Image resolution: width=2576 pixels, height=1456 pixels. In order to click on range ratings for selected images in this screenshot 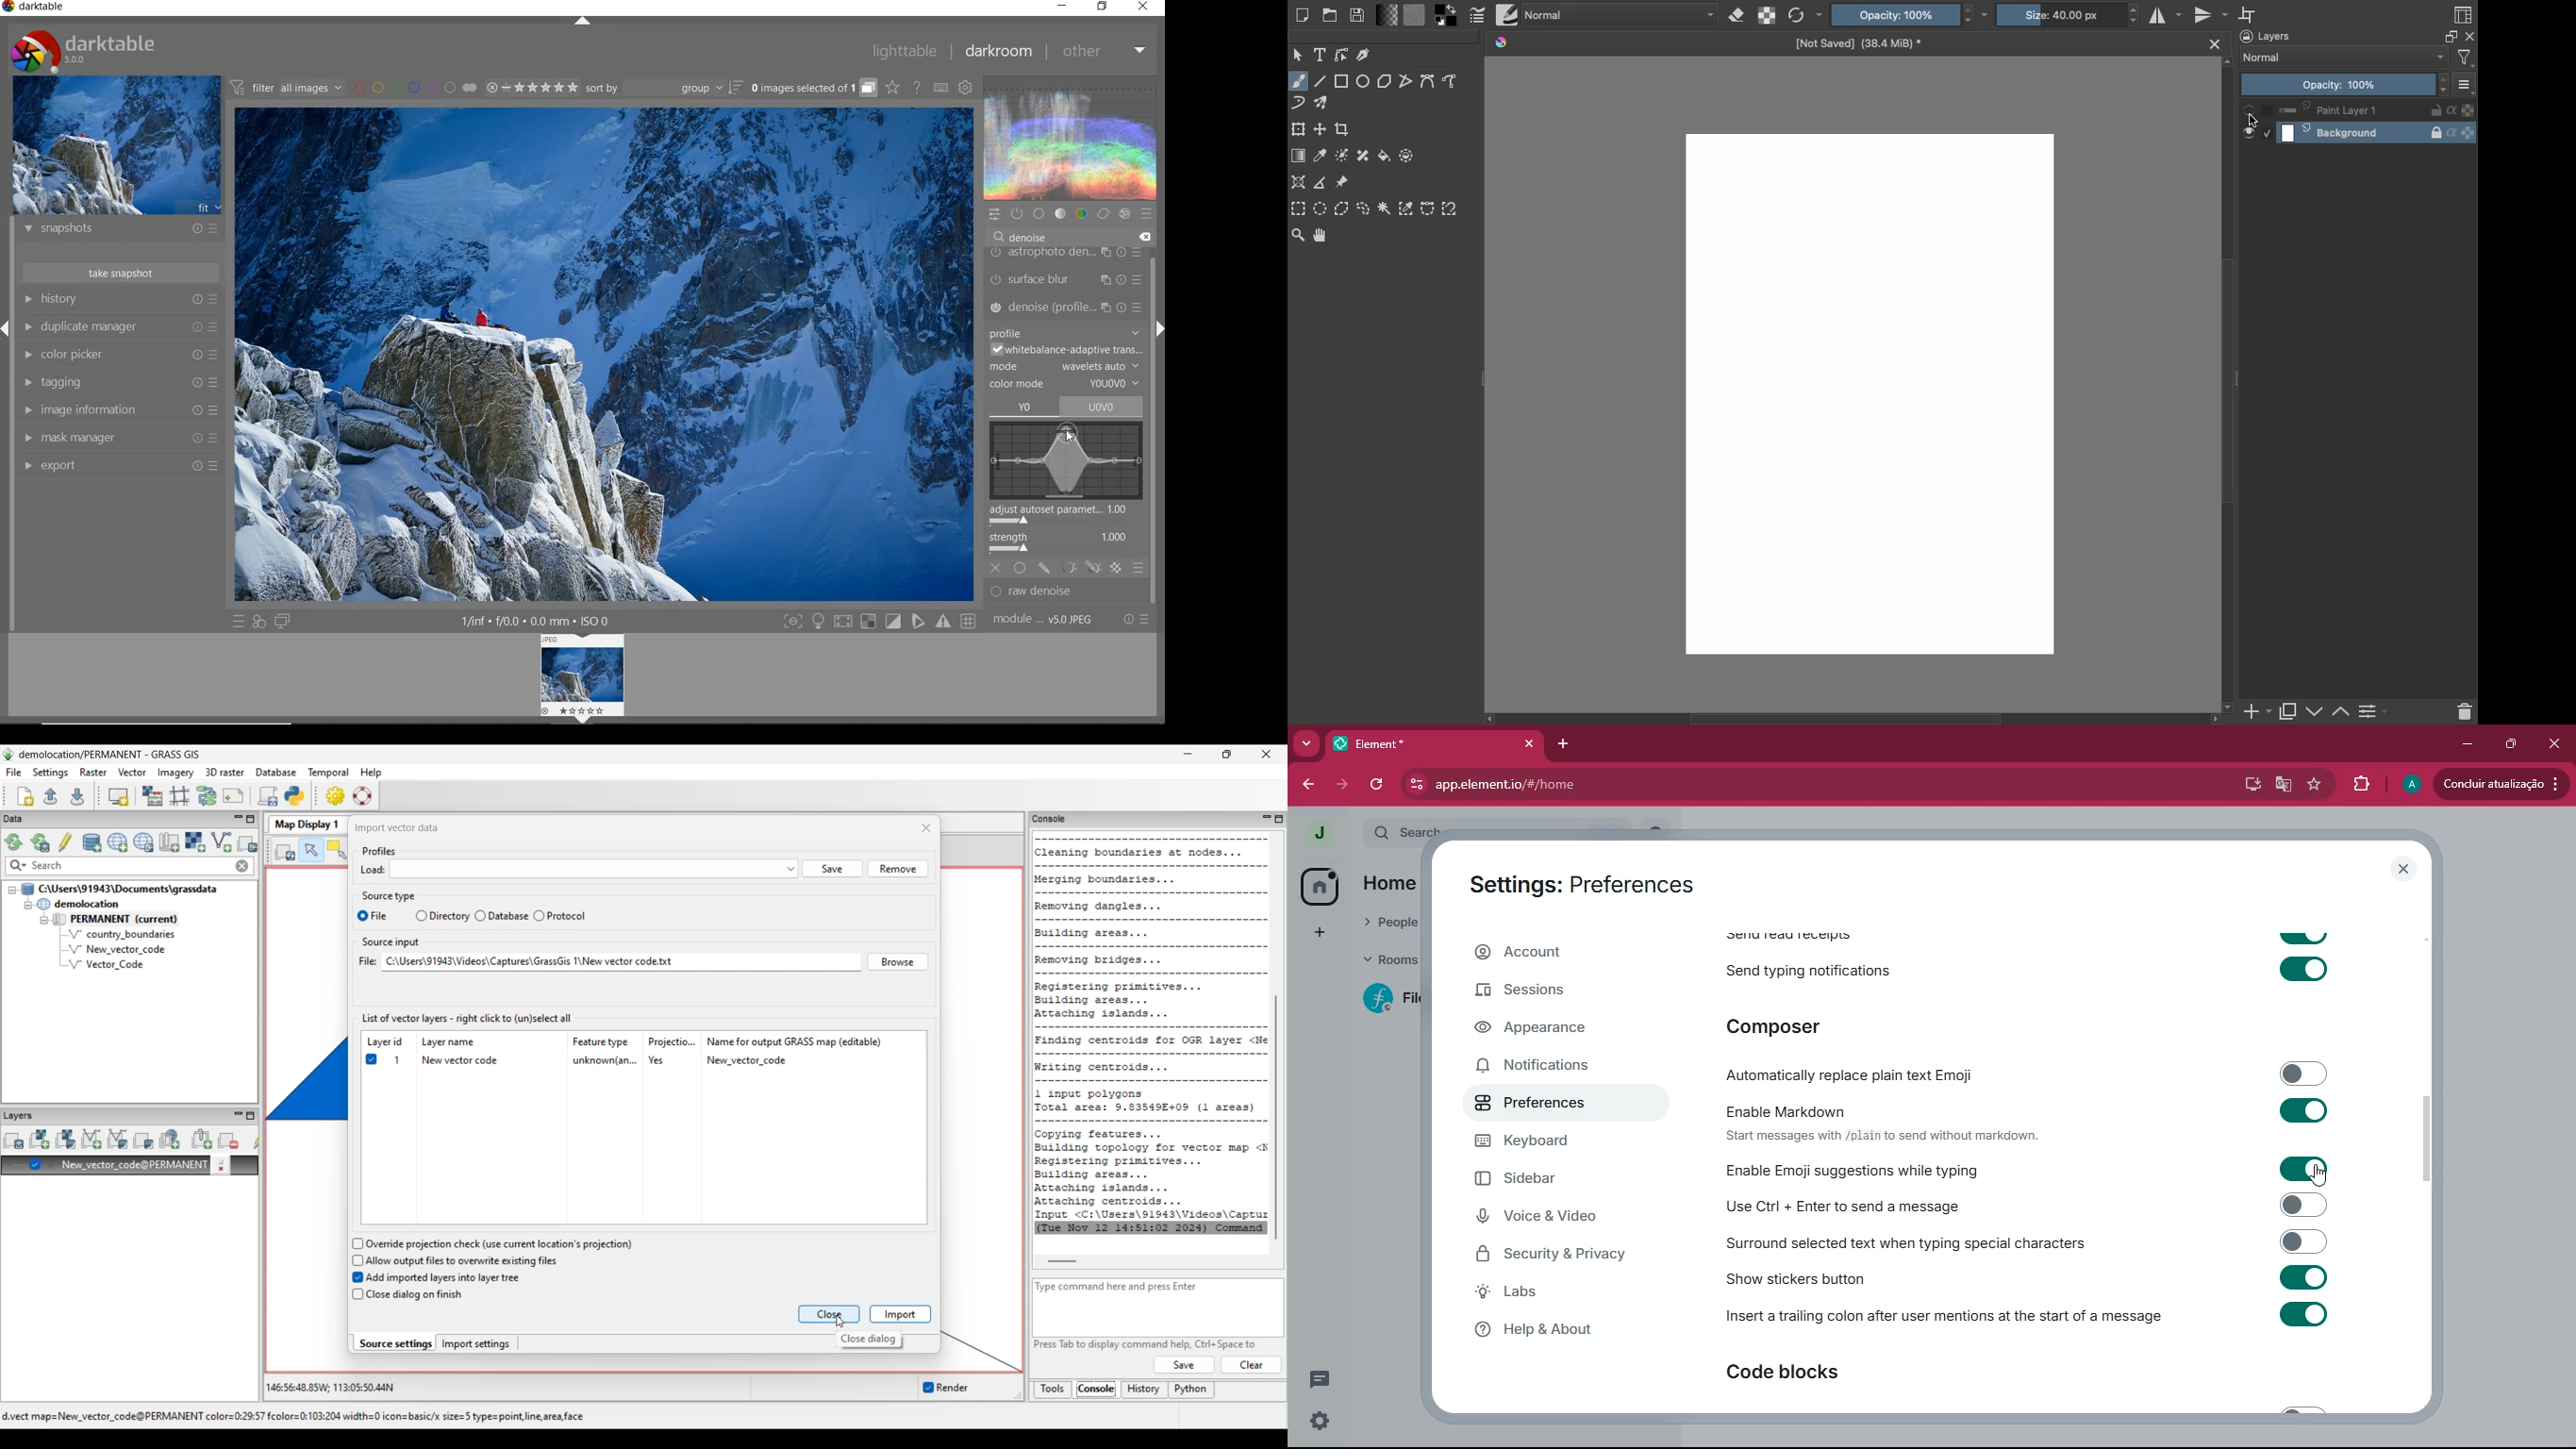, I will do `click(533, 87)`.